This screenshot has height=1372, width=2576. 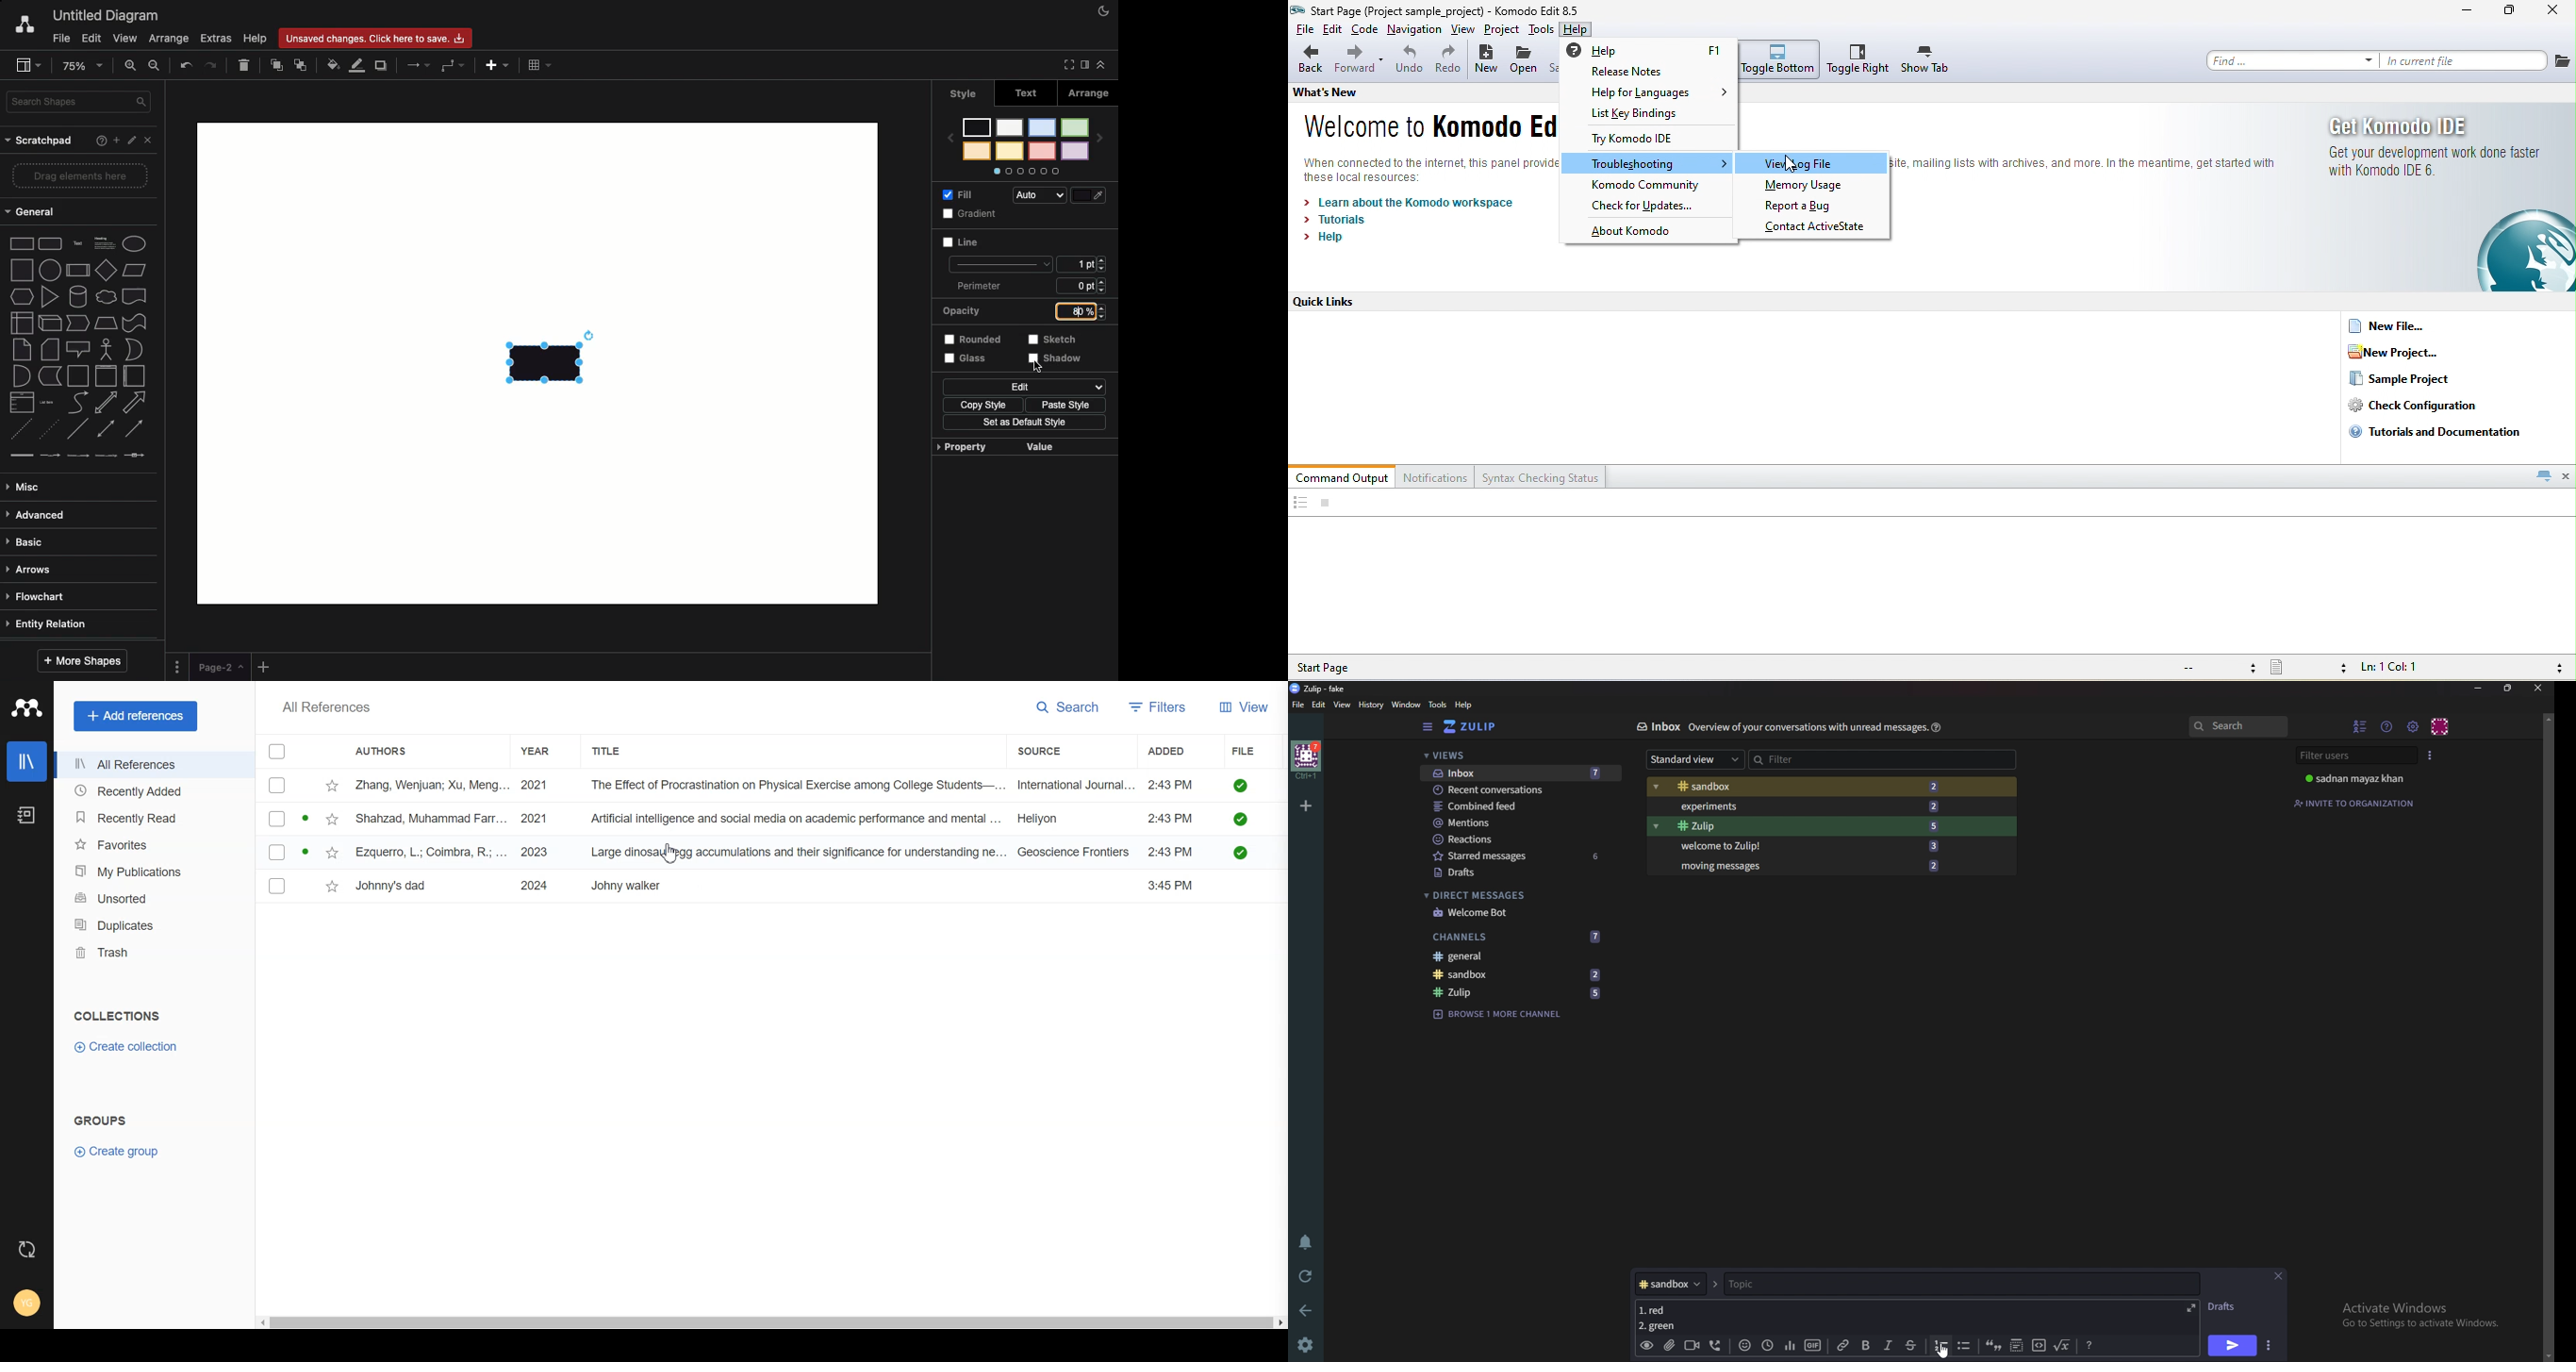 I want to click on Table, so click(x=543, y=66).